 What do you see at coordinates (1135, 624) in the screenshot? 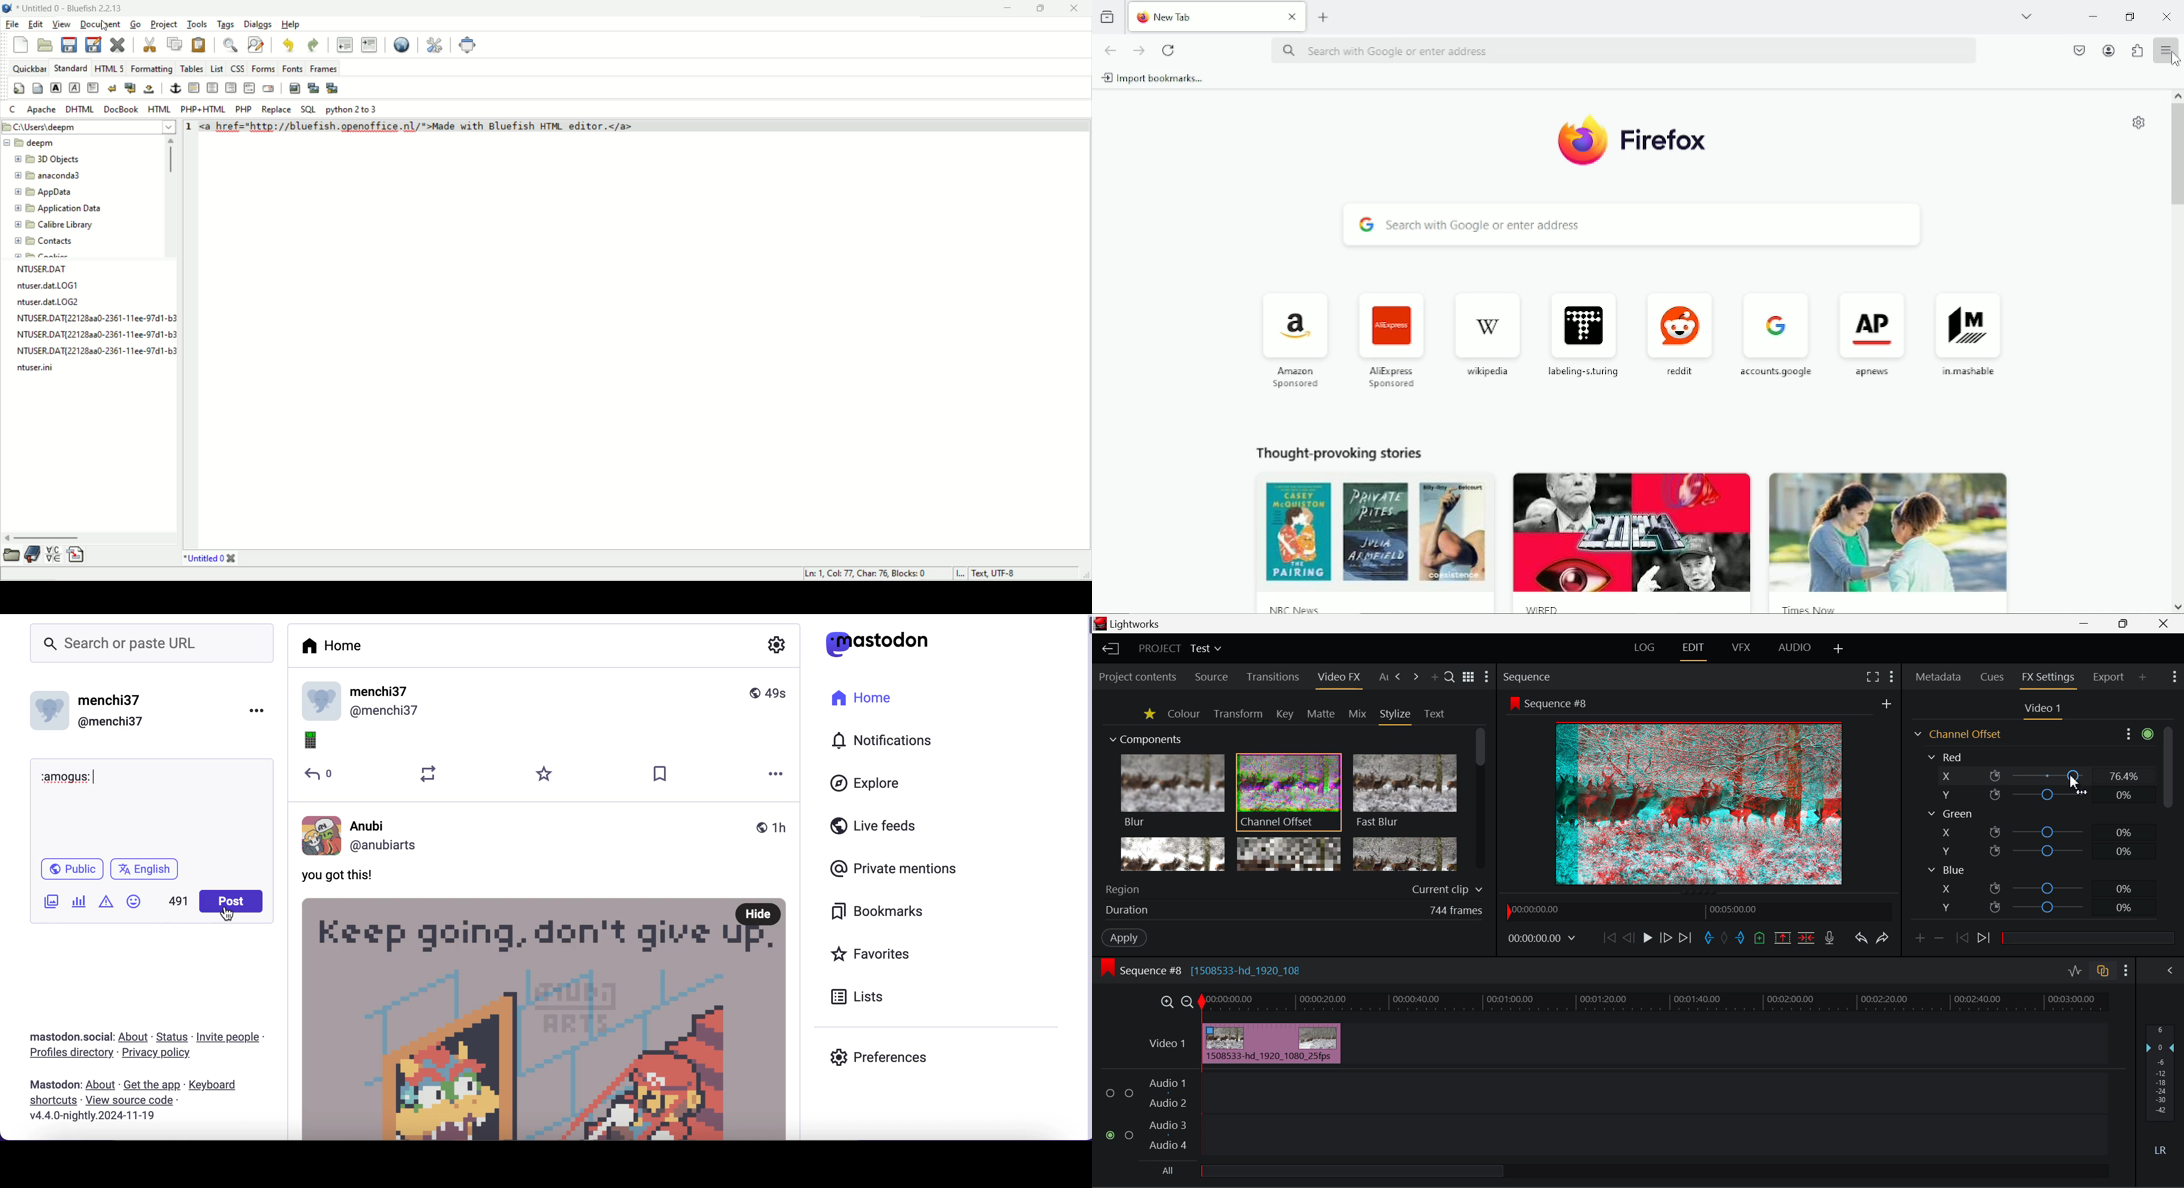
I see `Window Title` at bounding box center [1135, 624].